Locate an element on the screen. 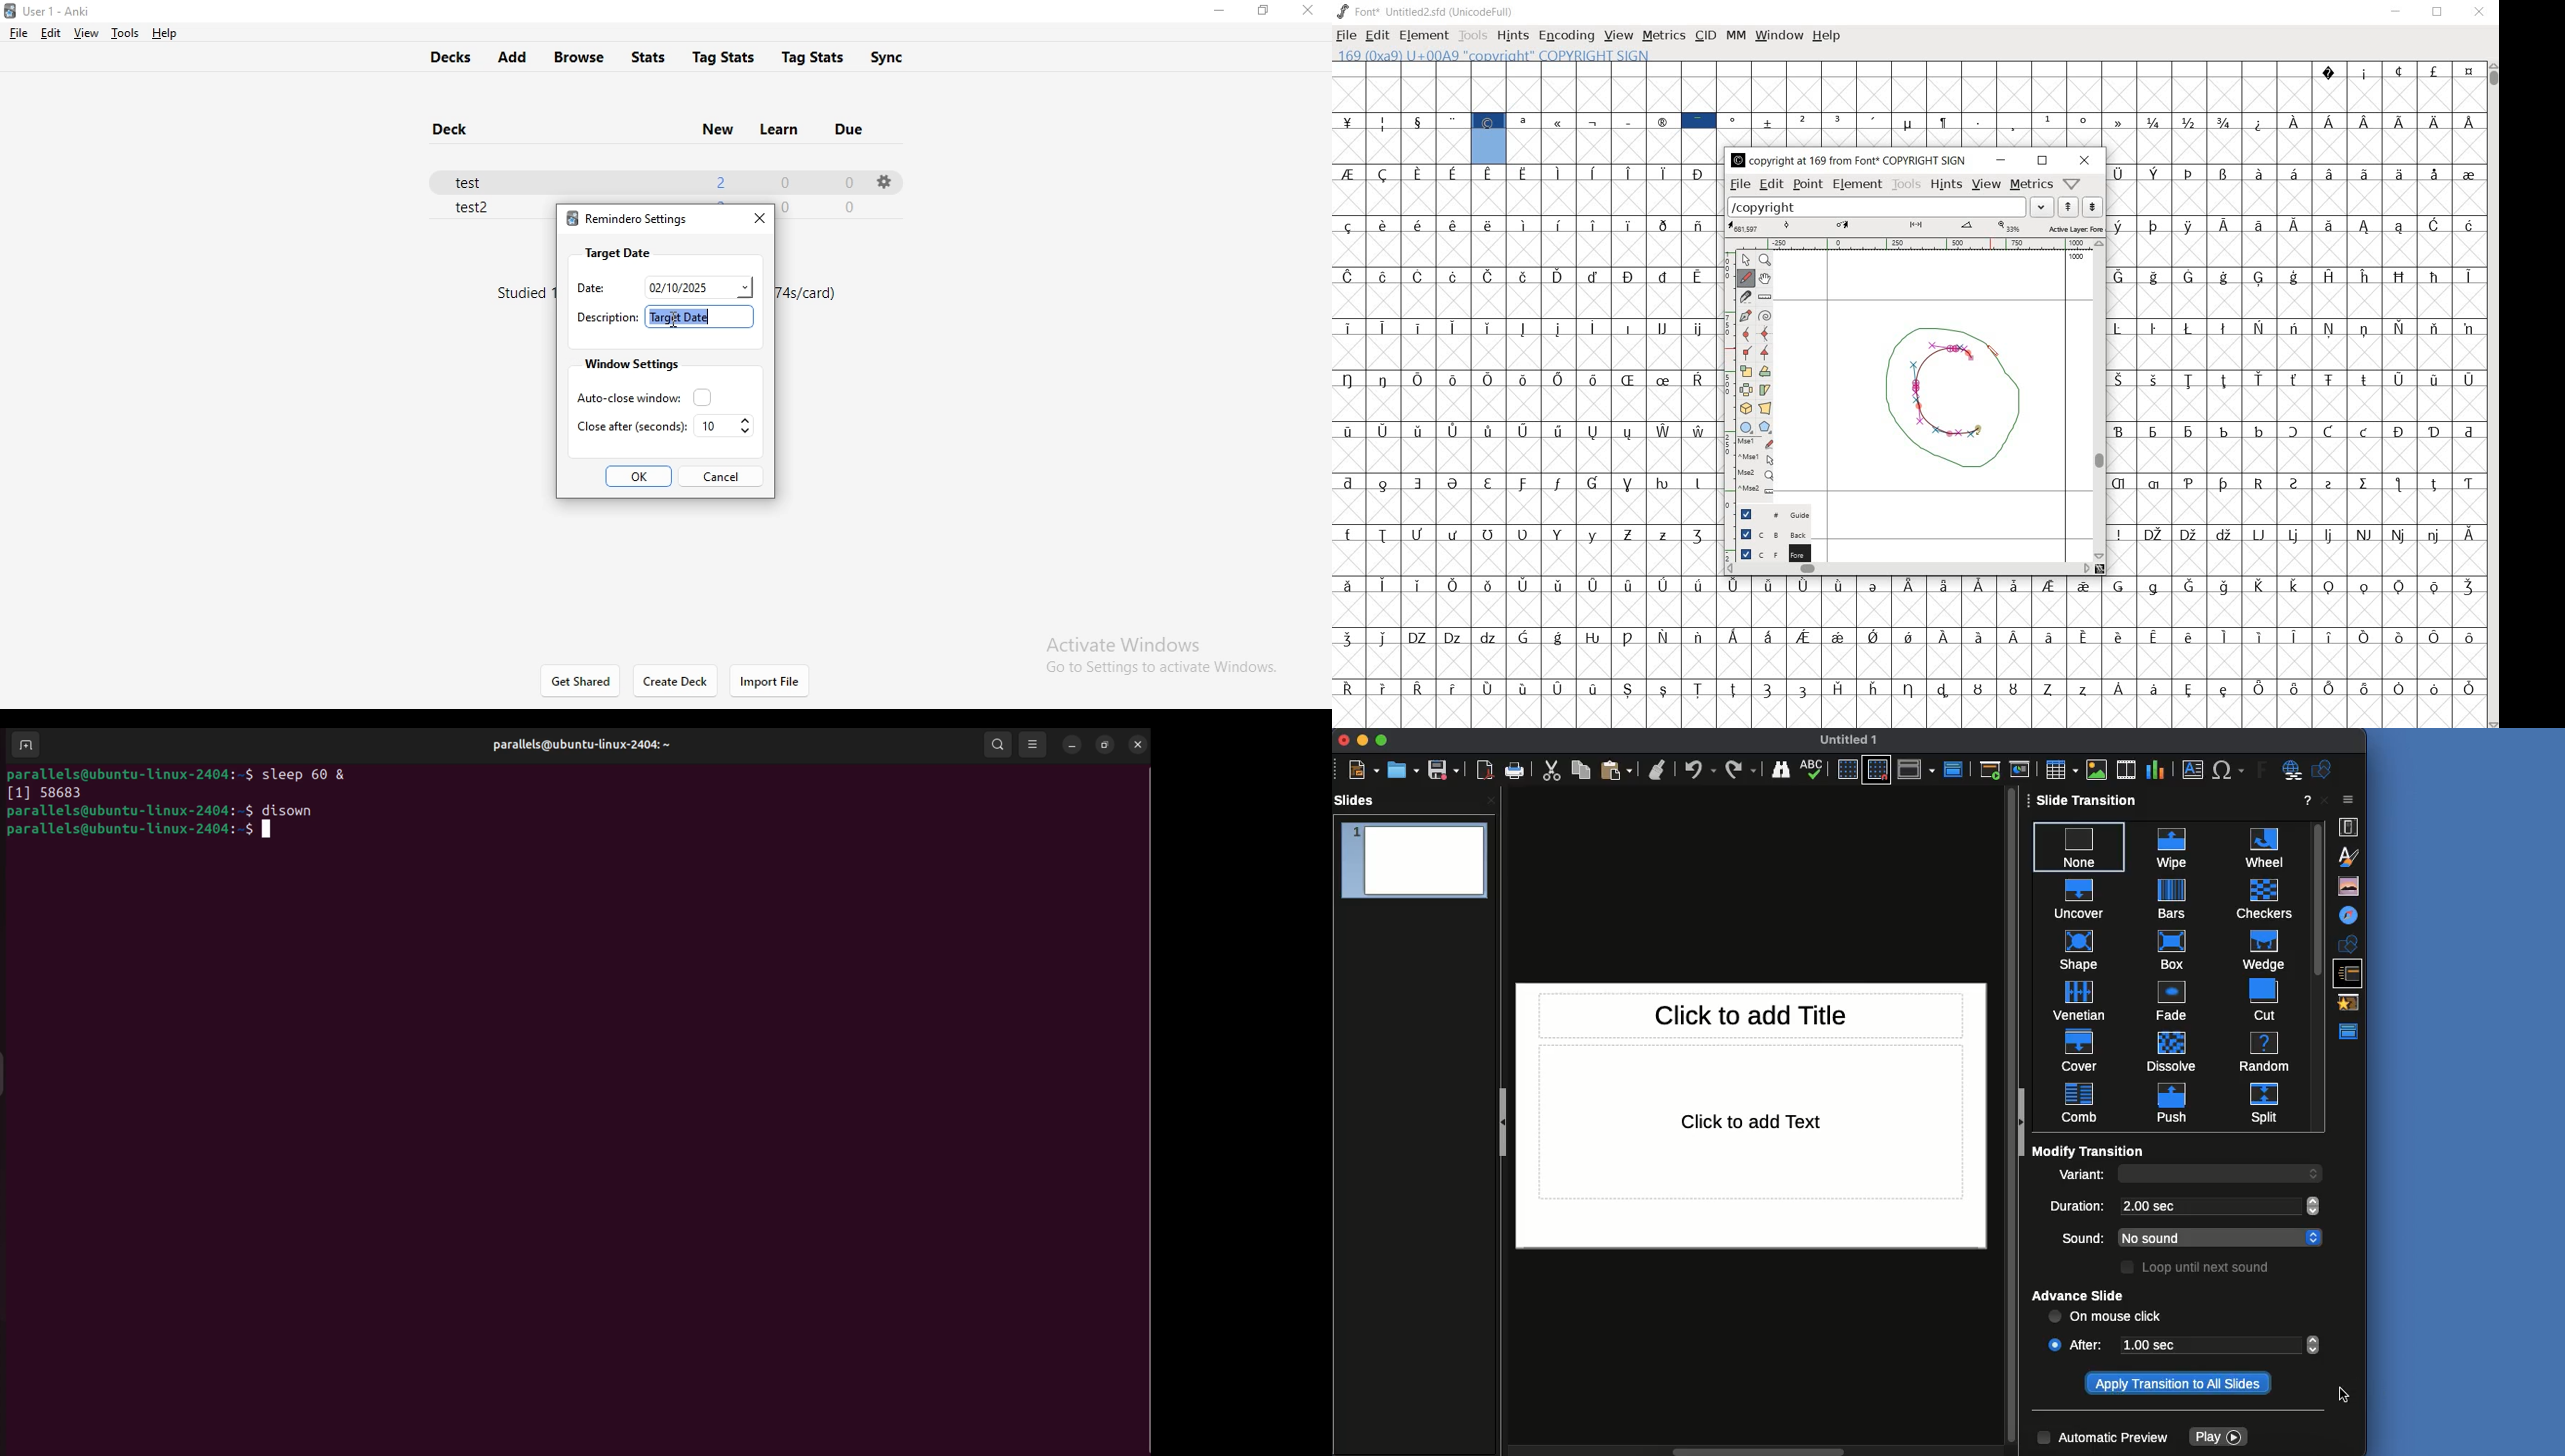 The height and width of the screenshot is (1456, 2576). 0 is located at coordinates (847, 183).